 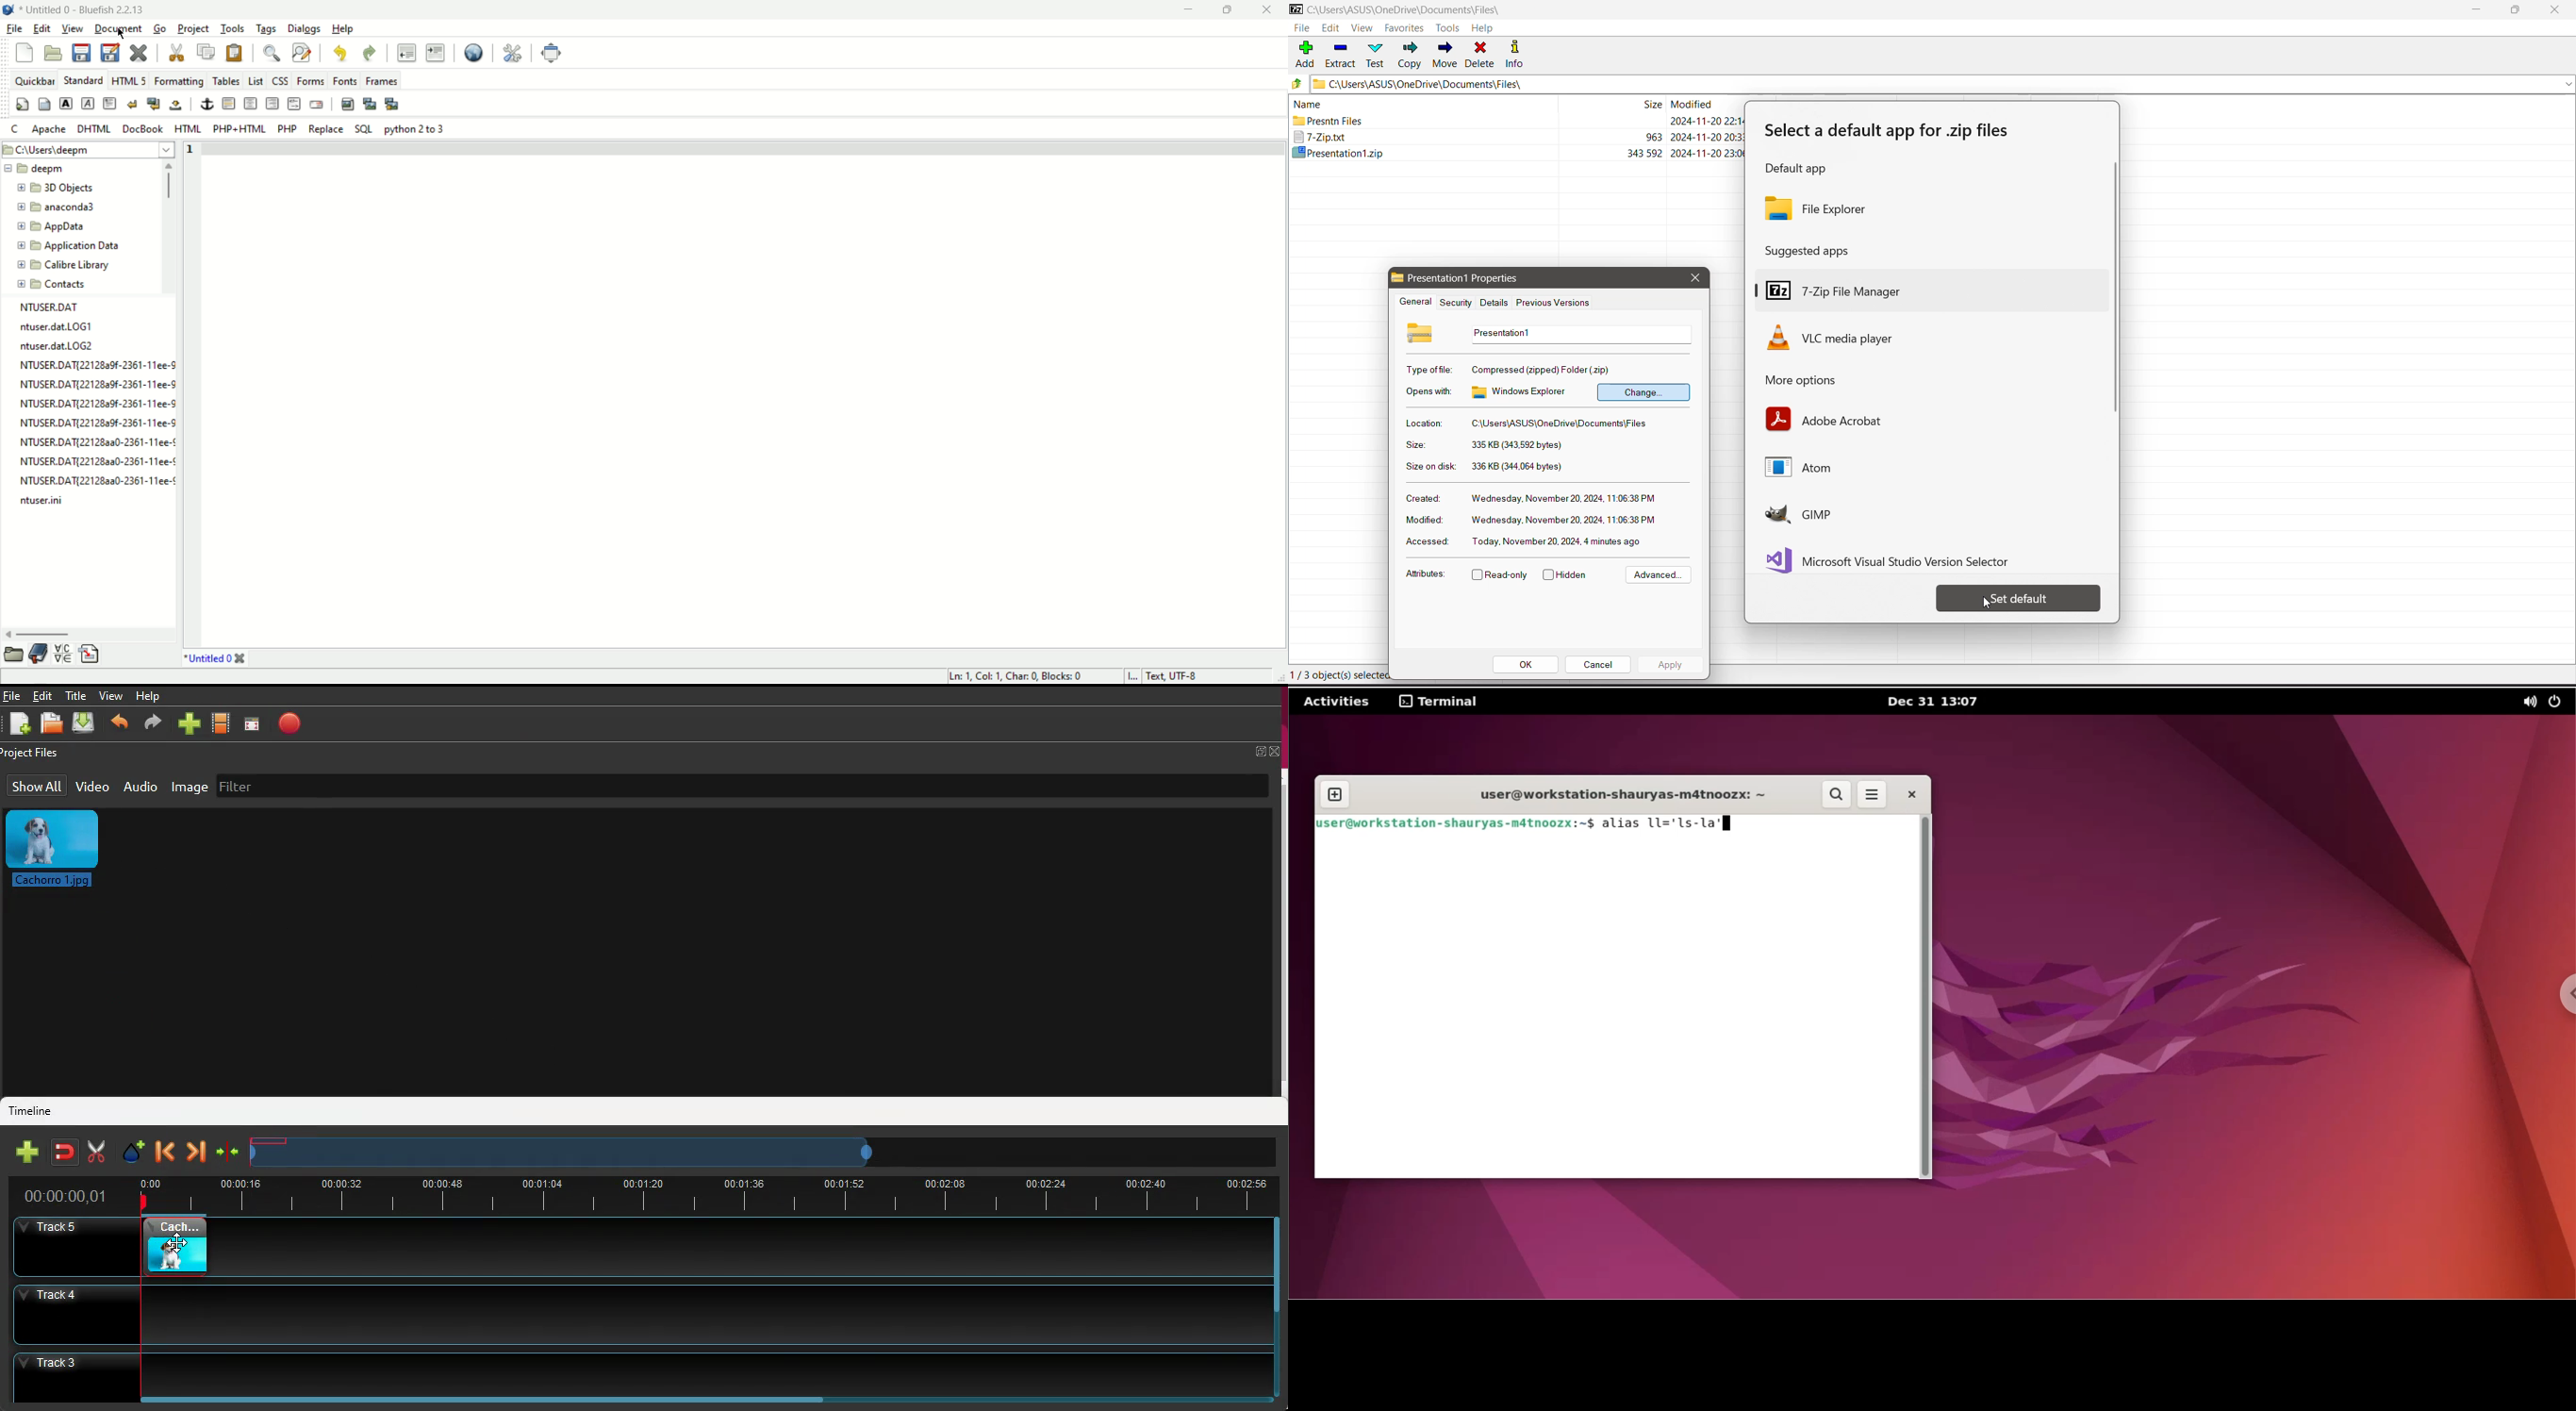 What do you see at coordinates (1517, 122) in the screenshot?
I see `Present files` at bounding box center [1517, 122].